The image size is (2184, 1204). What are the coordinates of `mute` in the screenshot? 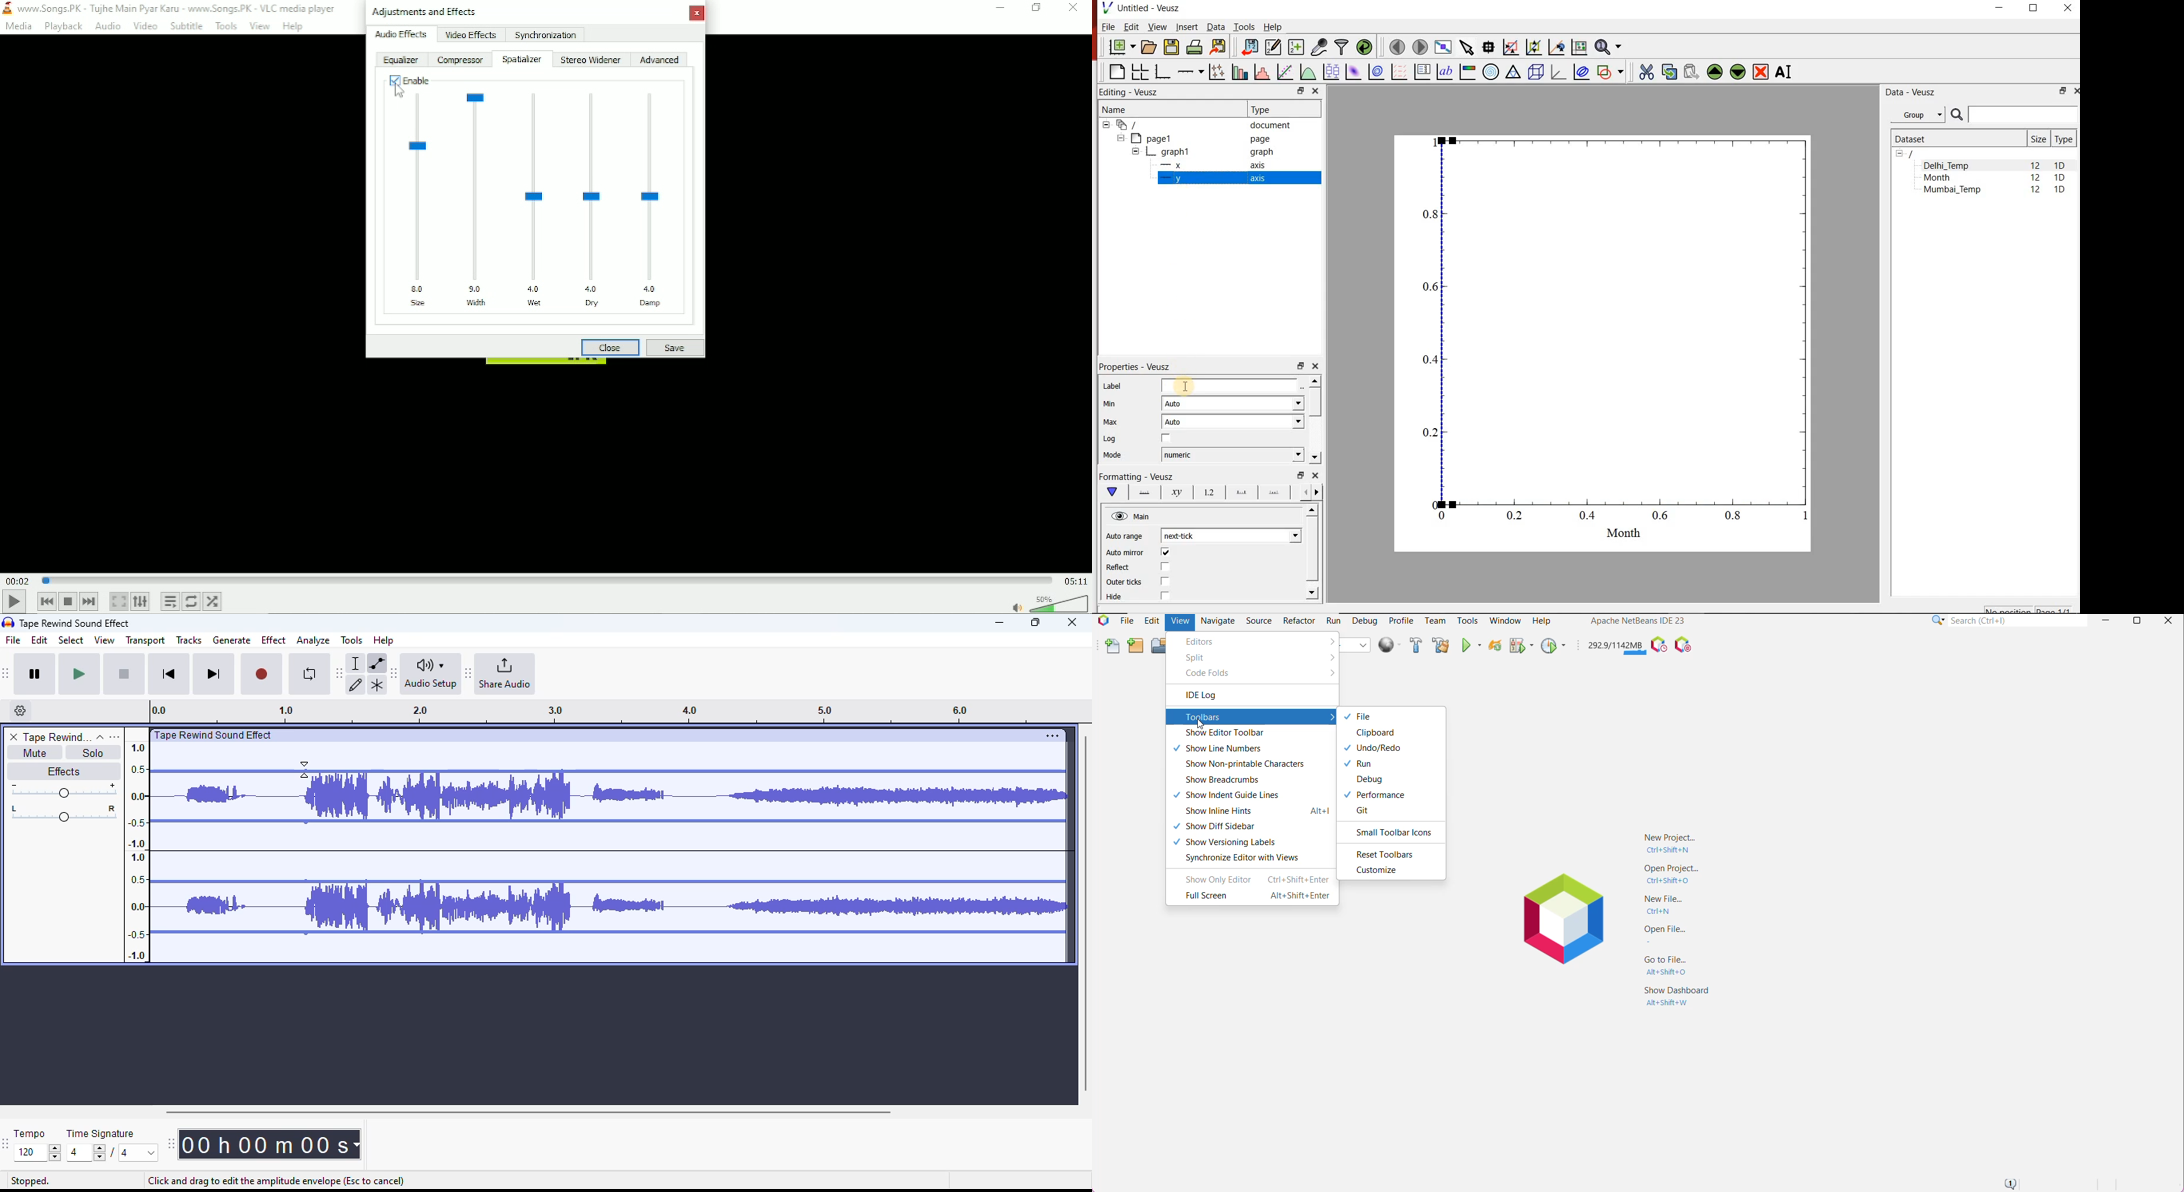 It's located at (1015, 609).